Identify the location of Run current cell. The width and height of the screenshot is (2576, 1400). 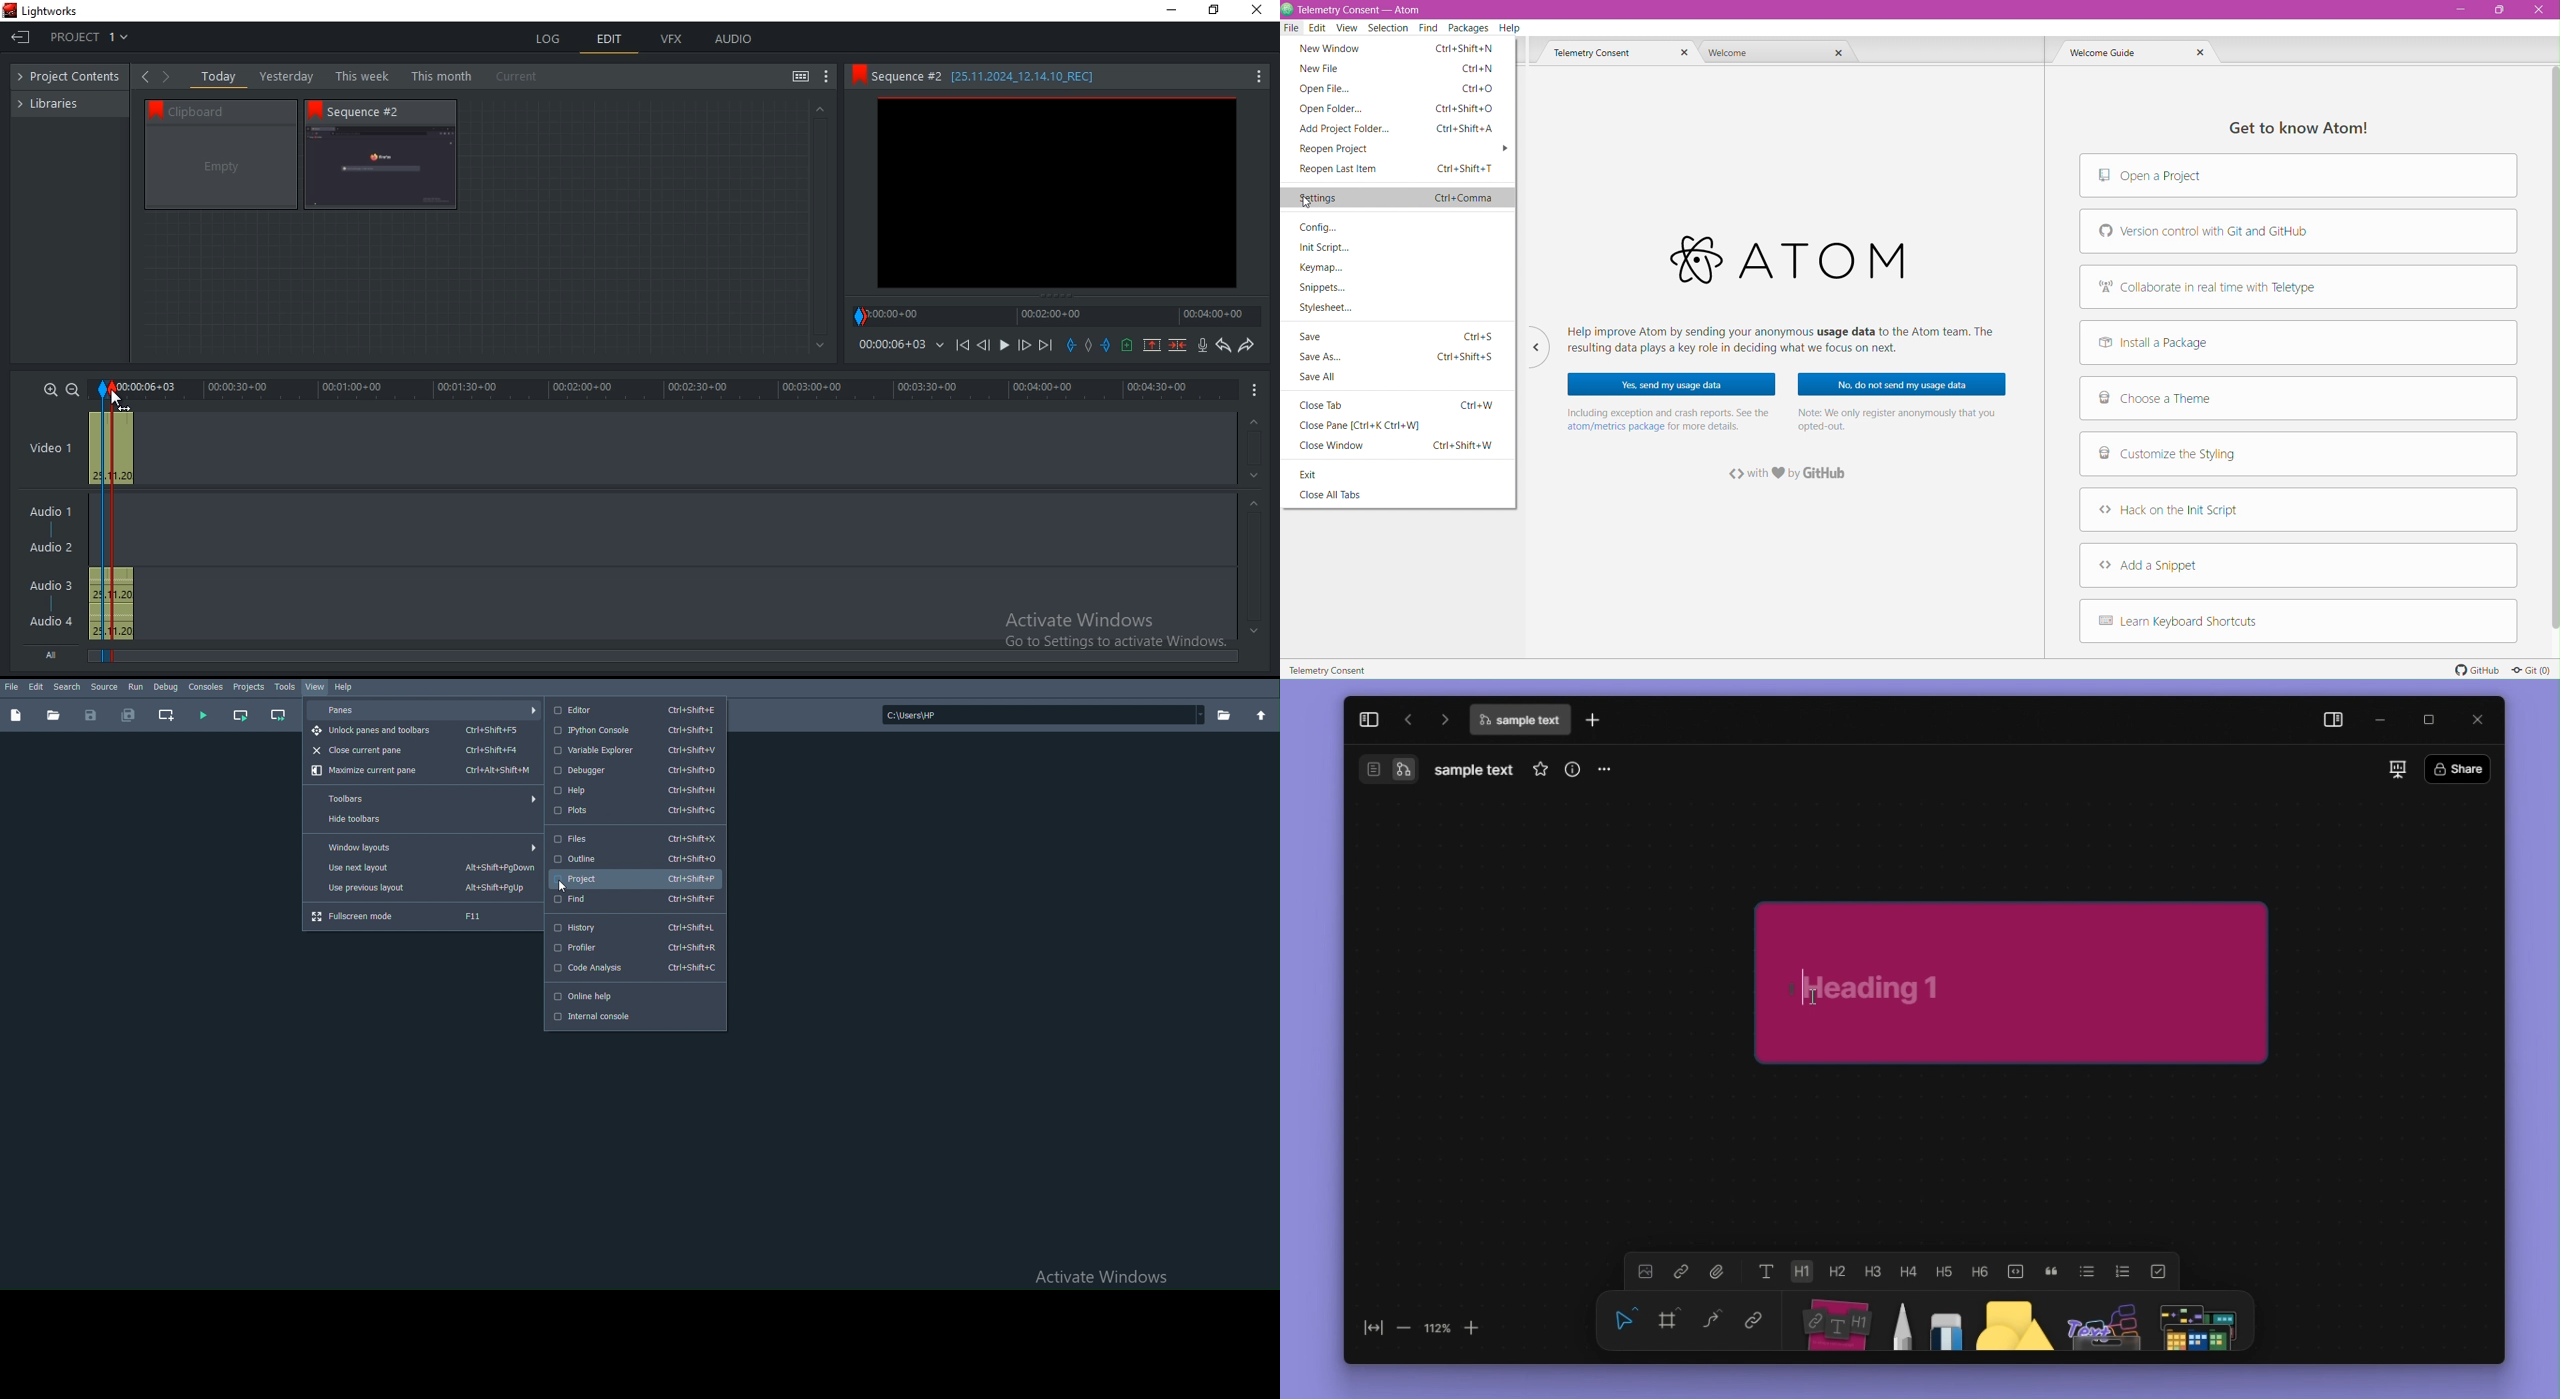
(240, 716).